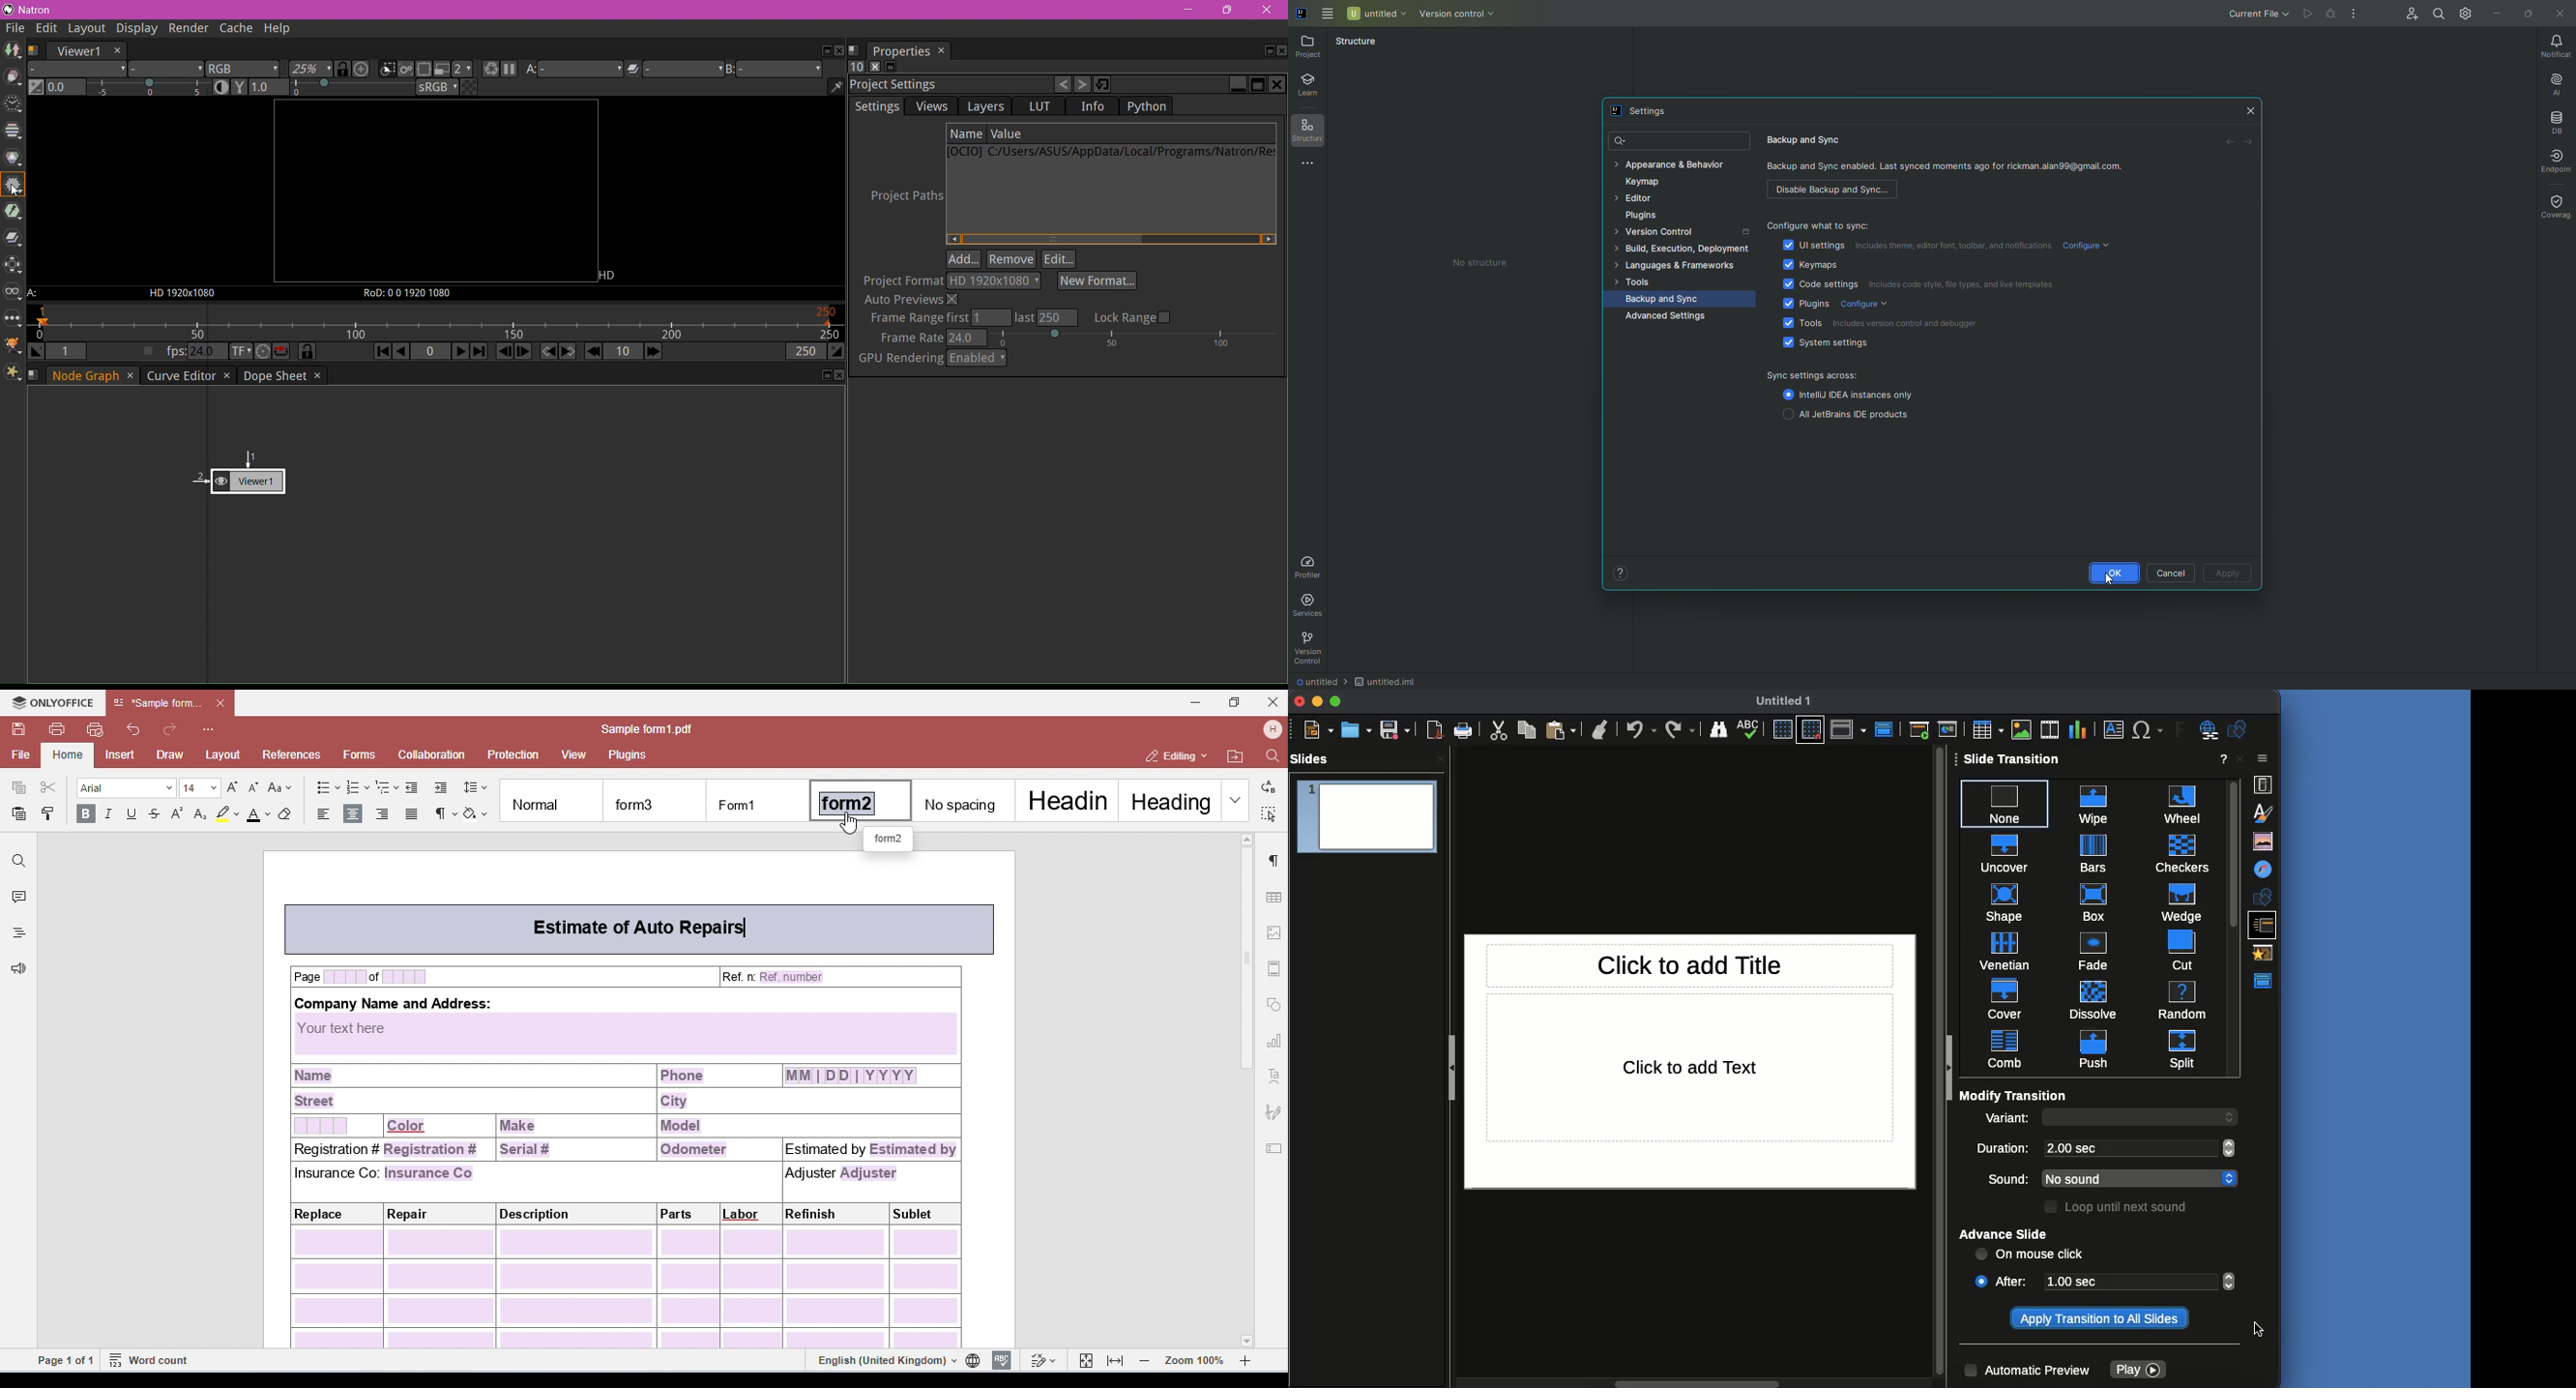 The image size is (2576, 1400). Describe the element at coordinates (2181, 1000) in the screenshot. I see `random` at that location.